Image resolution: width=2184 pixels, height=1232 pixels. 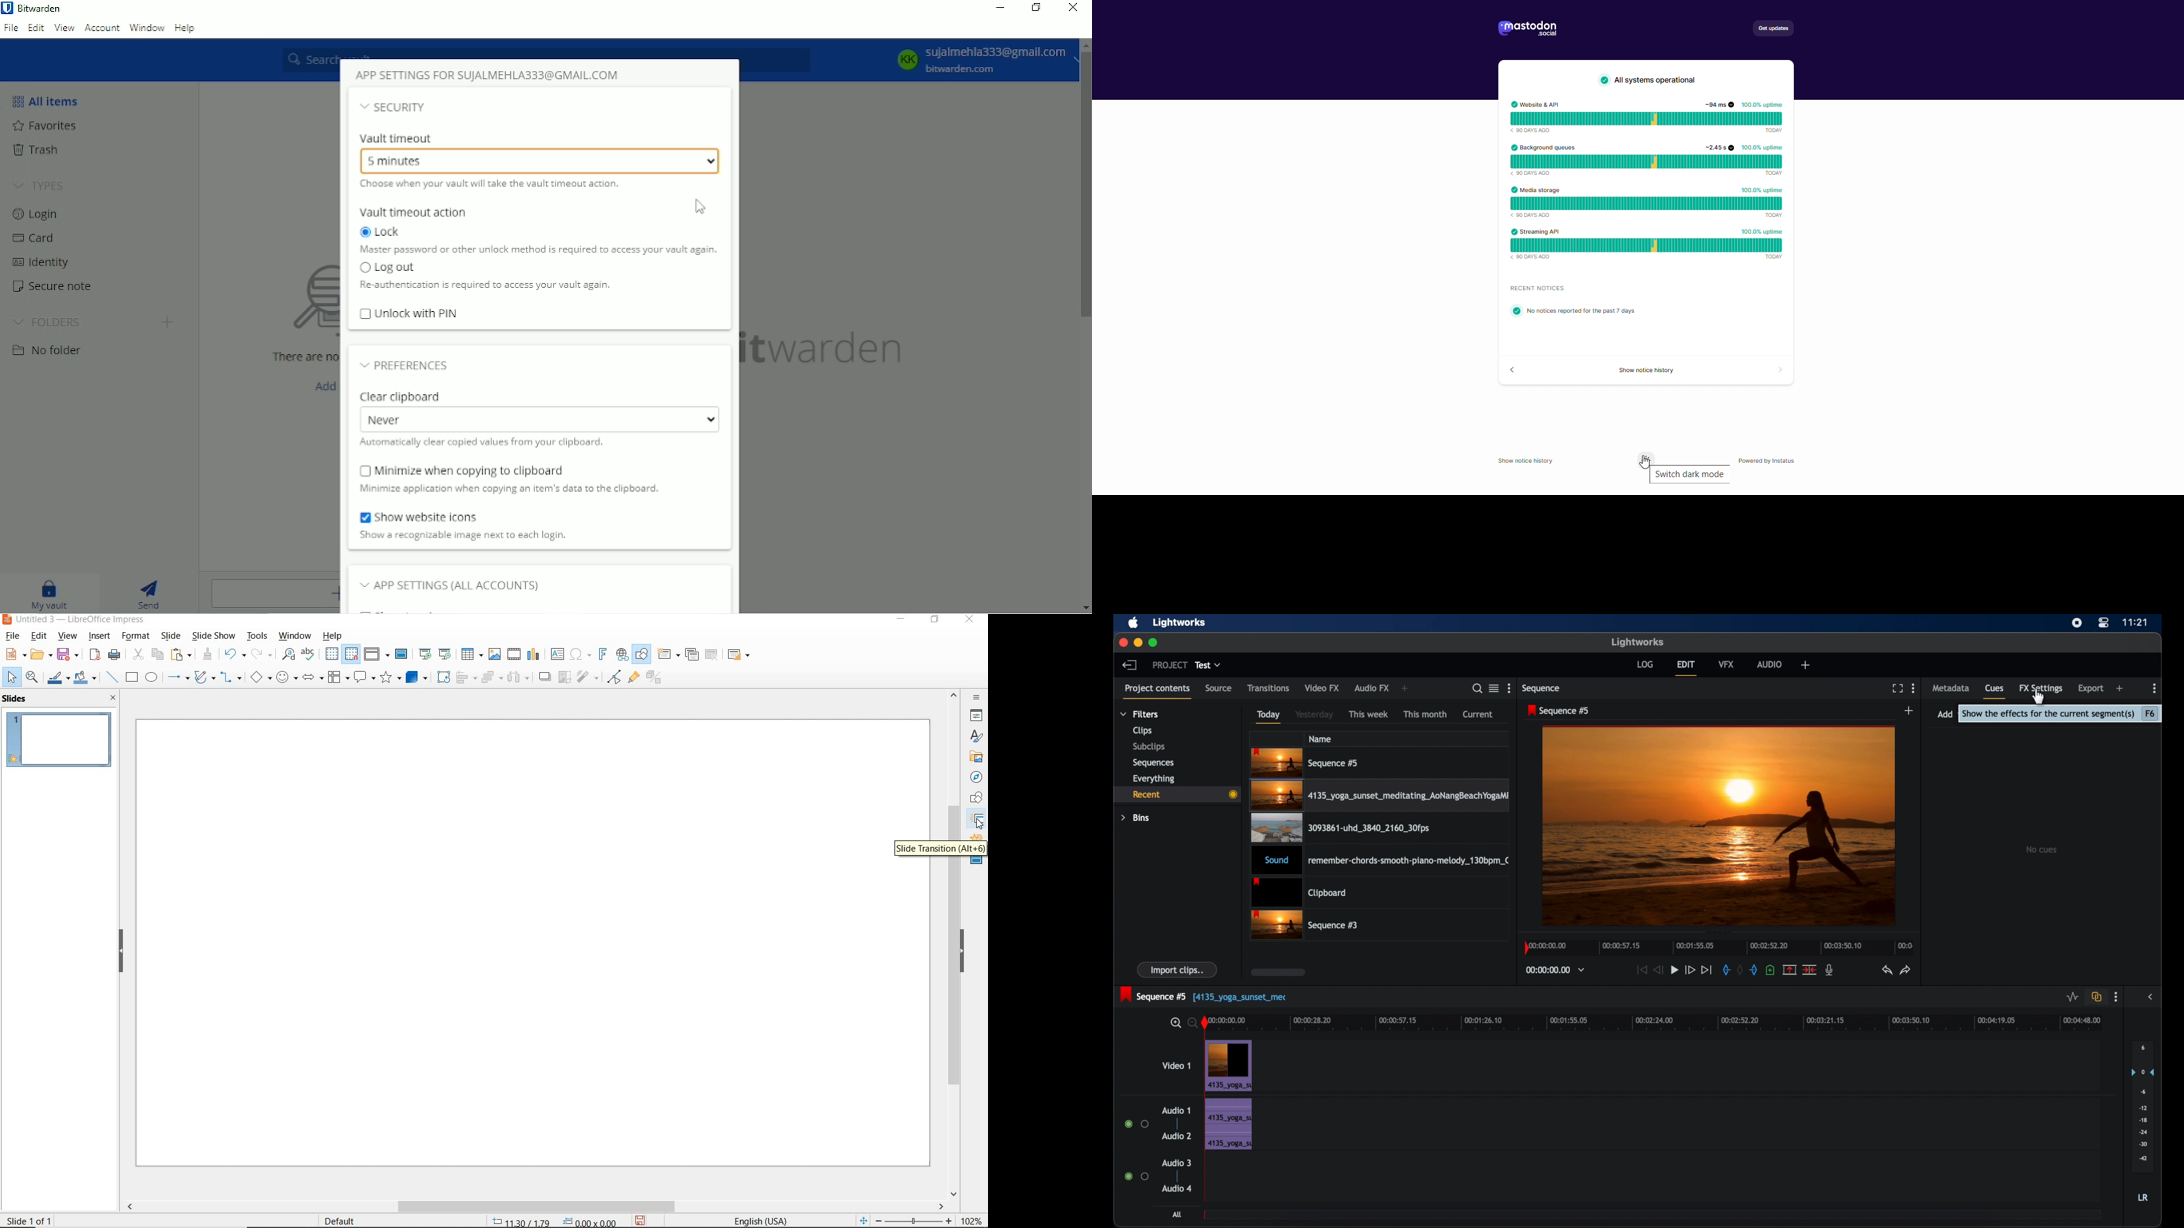 What do you see at coordinates (699, 209) in the screenshot?
I see `Cursor` at bounding box center [699, 209].